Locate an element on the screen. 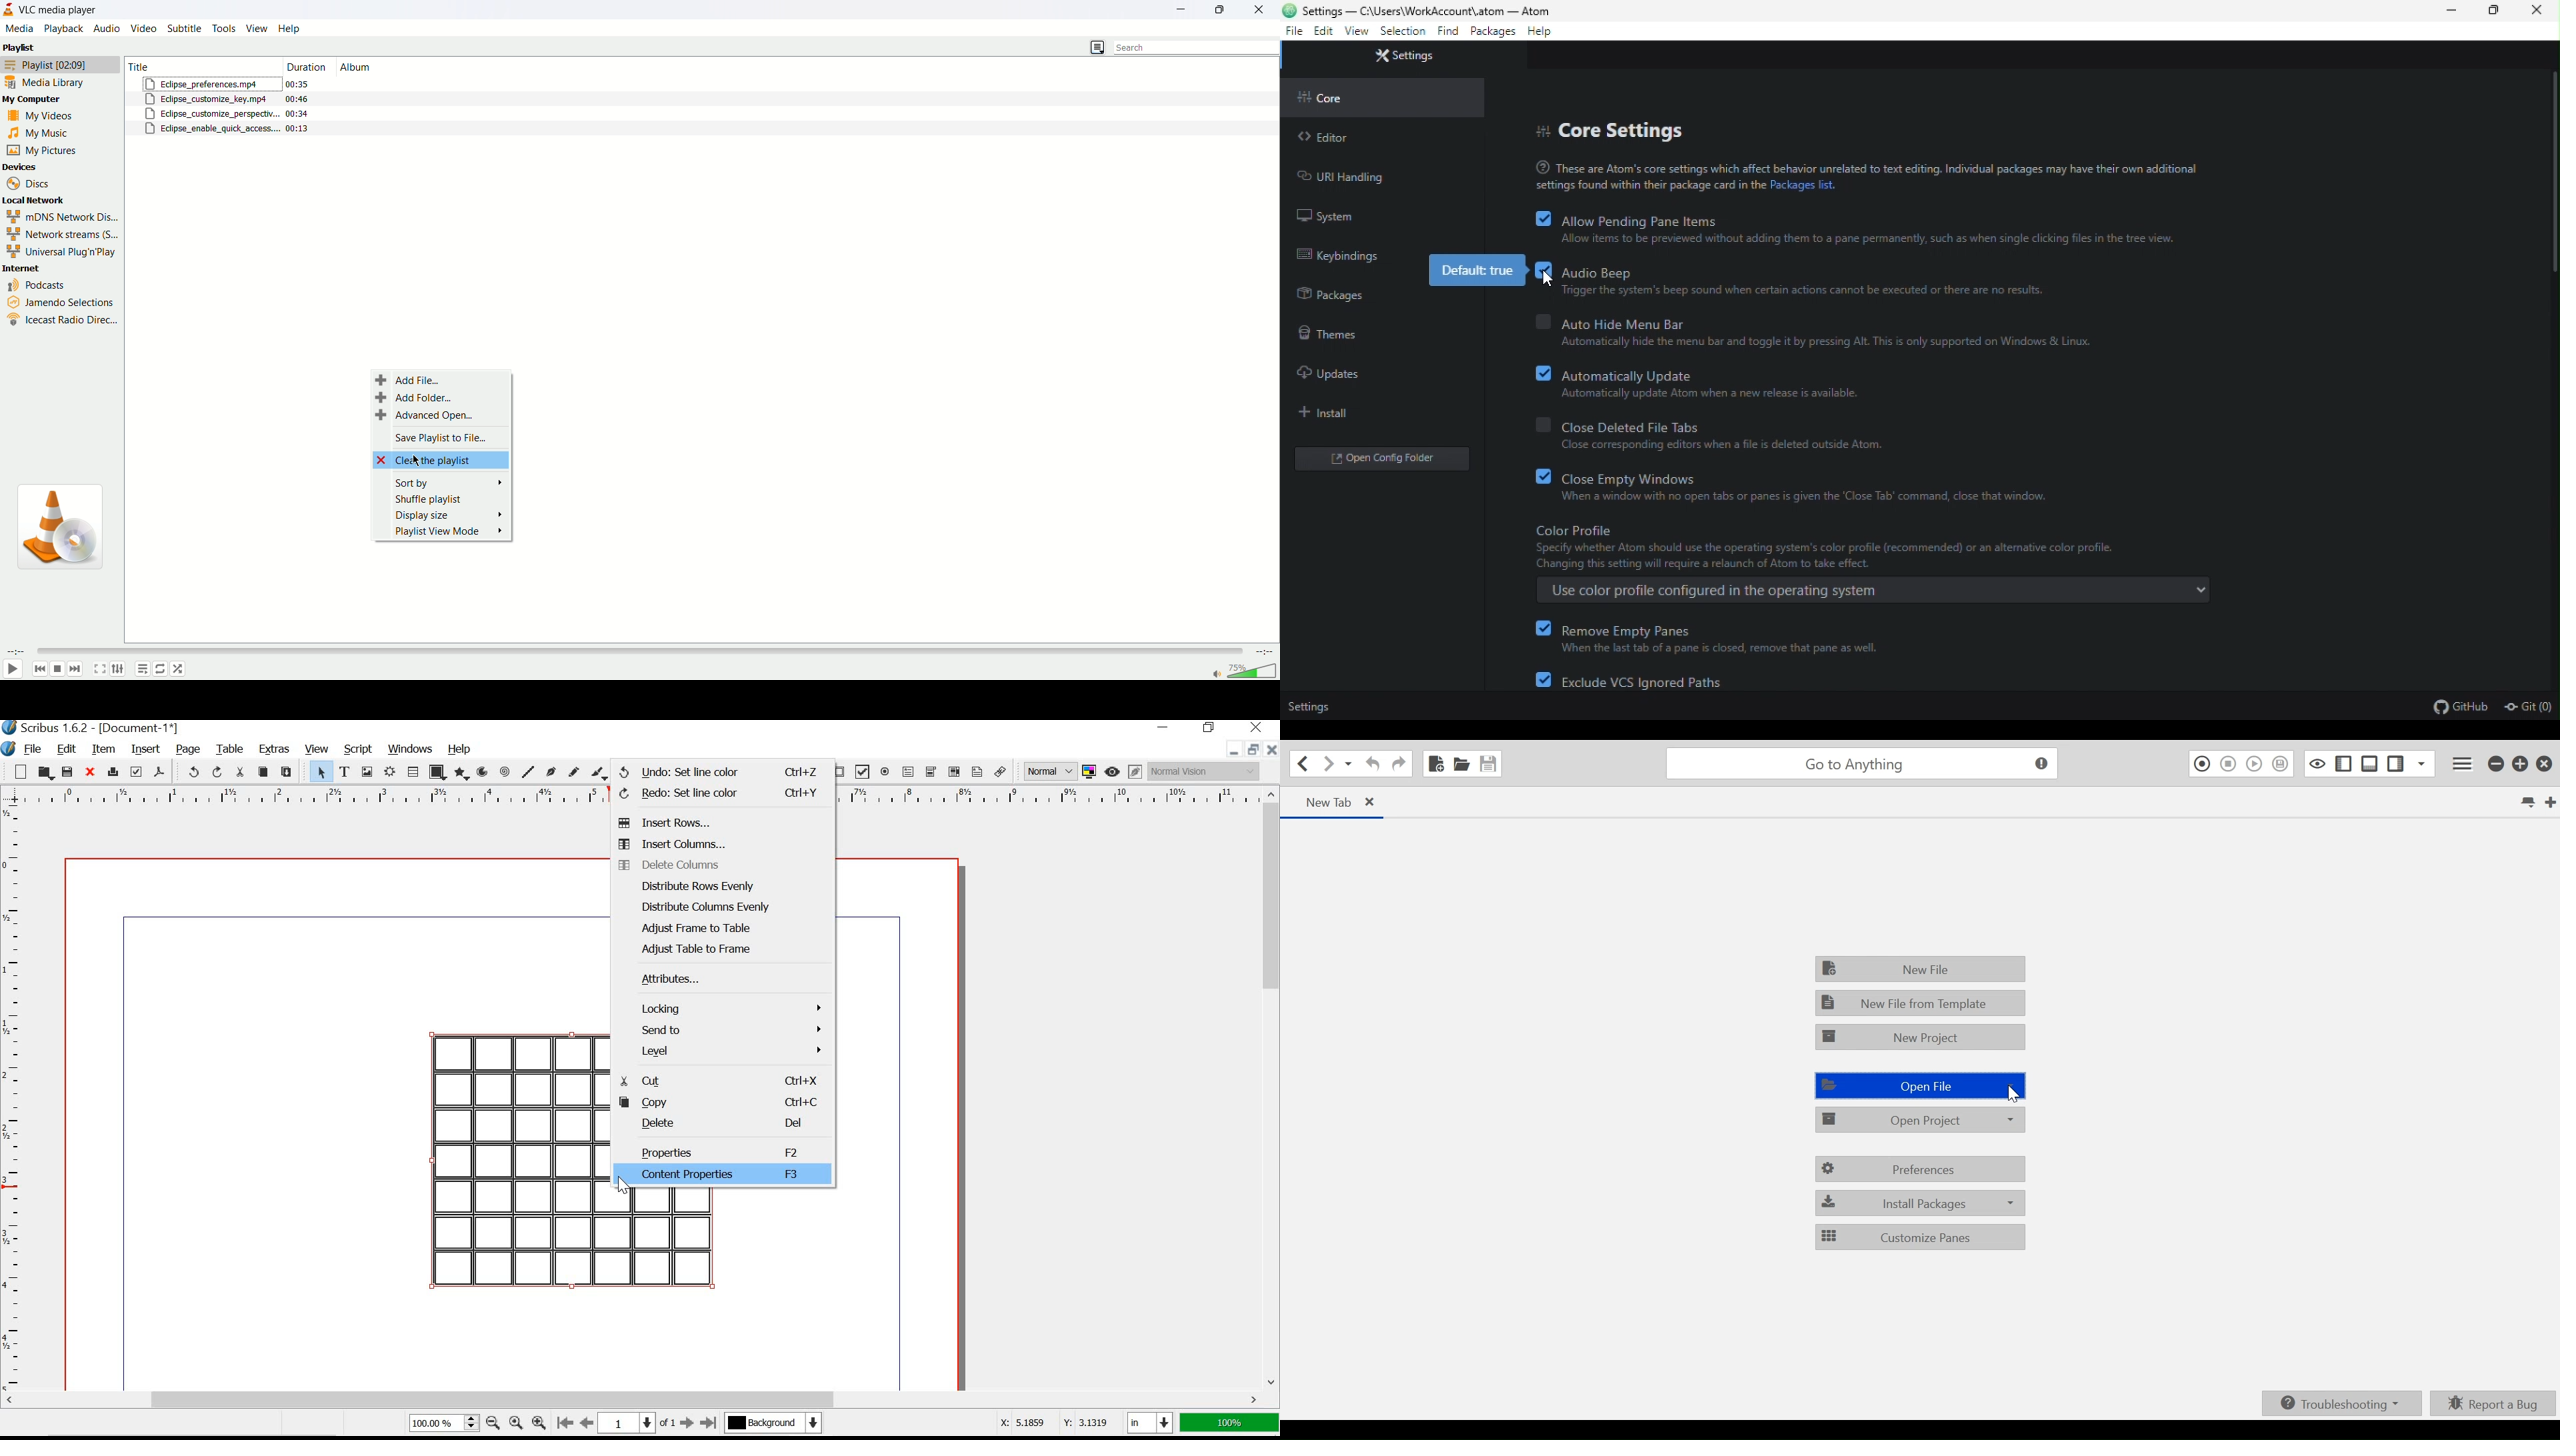  cursor is located at coordinates (417, 461).